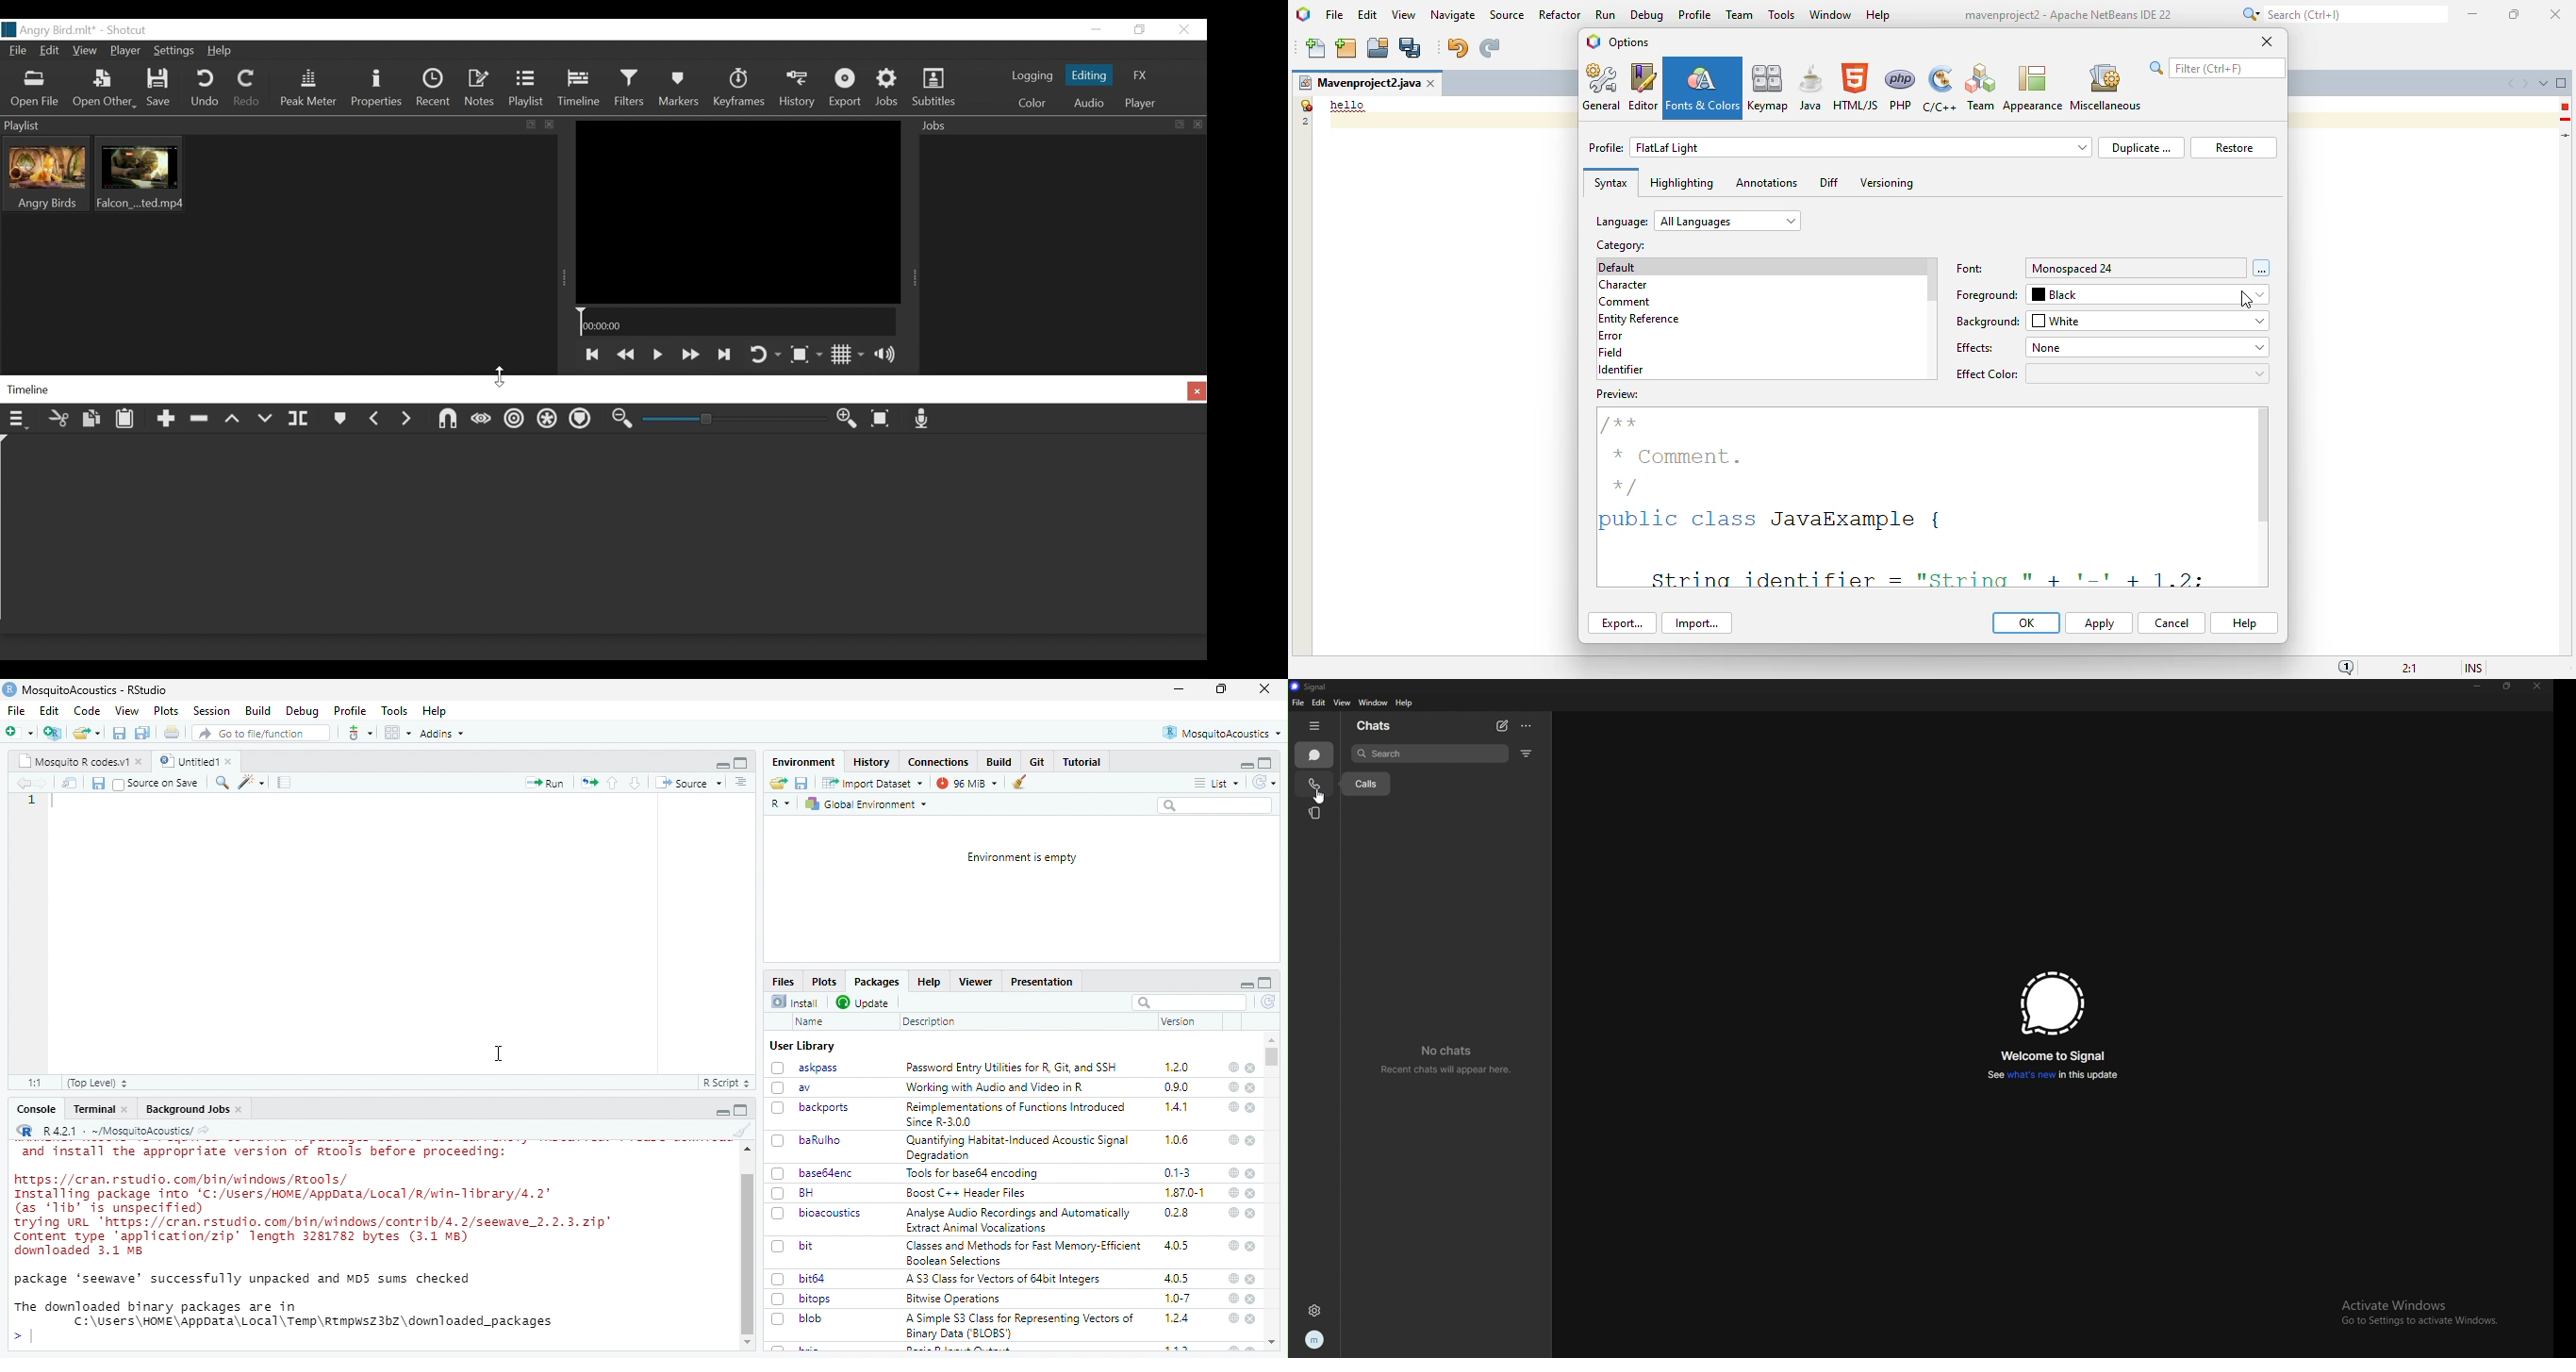  Describe the element at coordinates (1062, 251) in the screenshot. I see `Jobs Panel` at that location.